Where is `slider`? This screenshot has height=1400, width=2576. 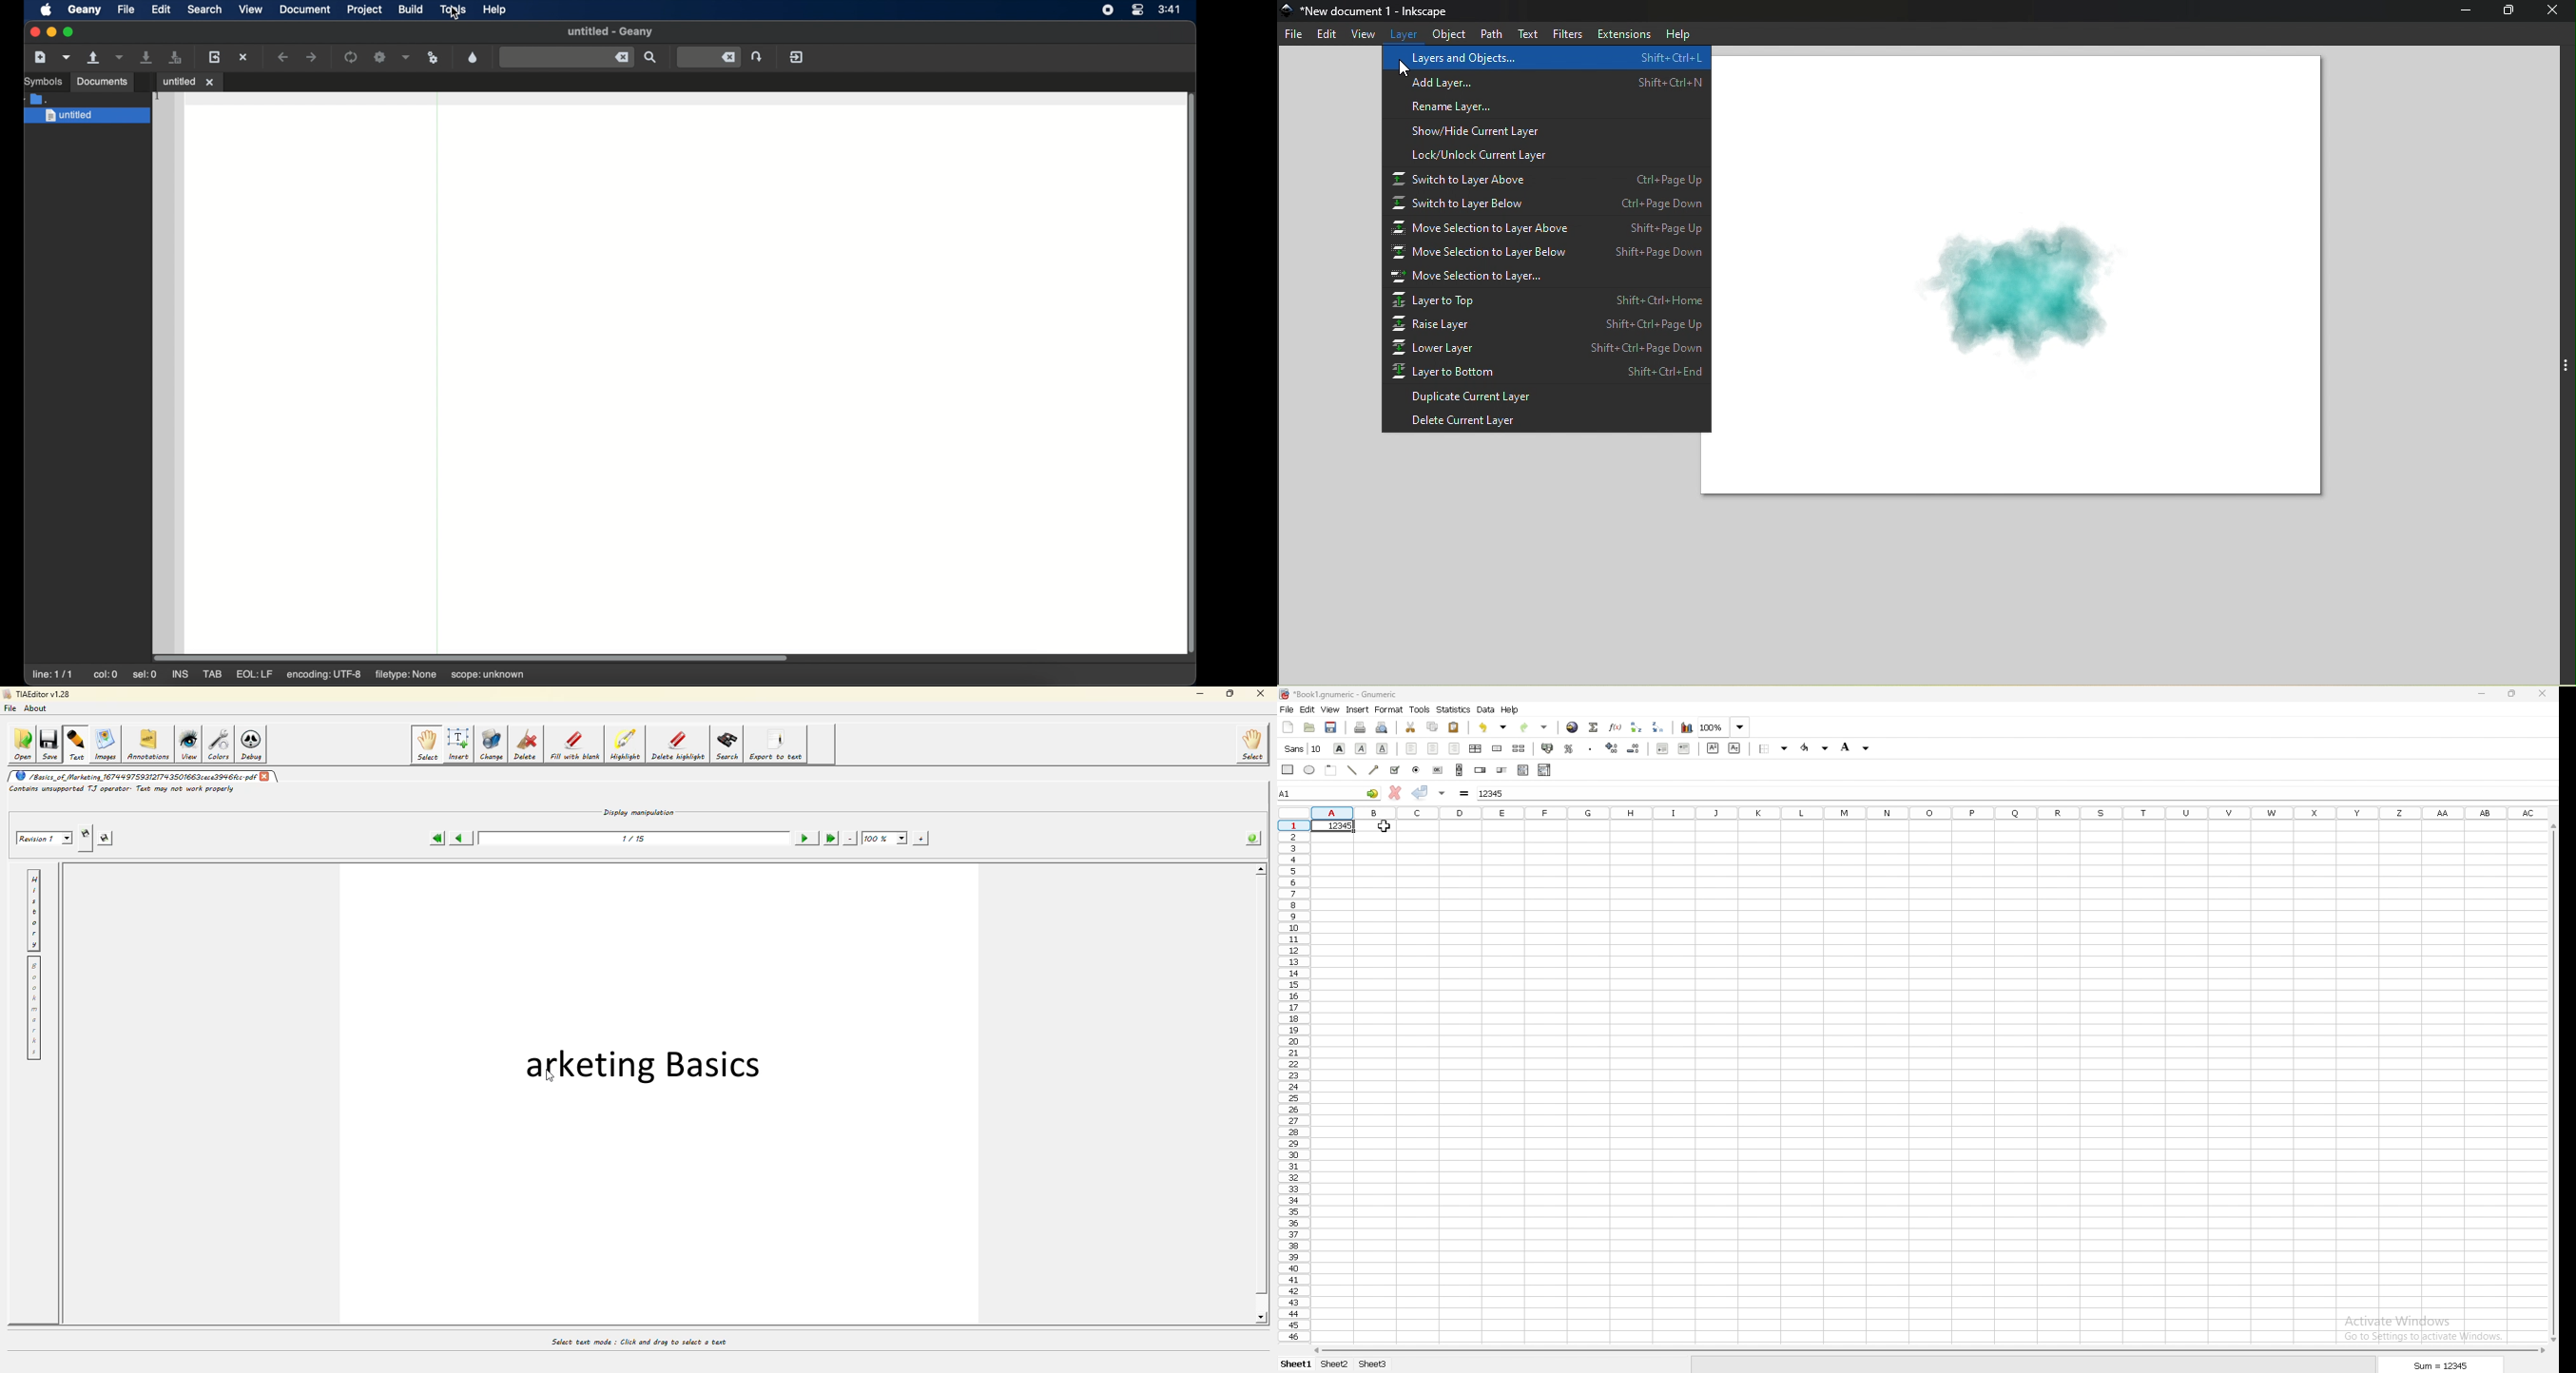
slider is located at coordinates (1502, 769).